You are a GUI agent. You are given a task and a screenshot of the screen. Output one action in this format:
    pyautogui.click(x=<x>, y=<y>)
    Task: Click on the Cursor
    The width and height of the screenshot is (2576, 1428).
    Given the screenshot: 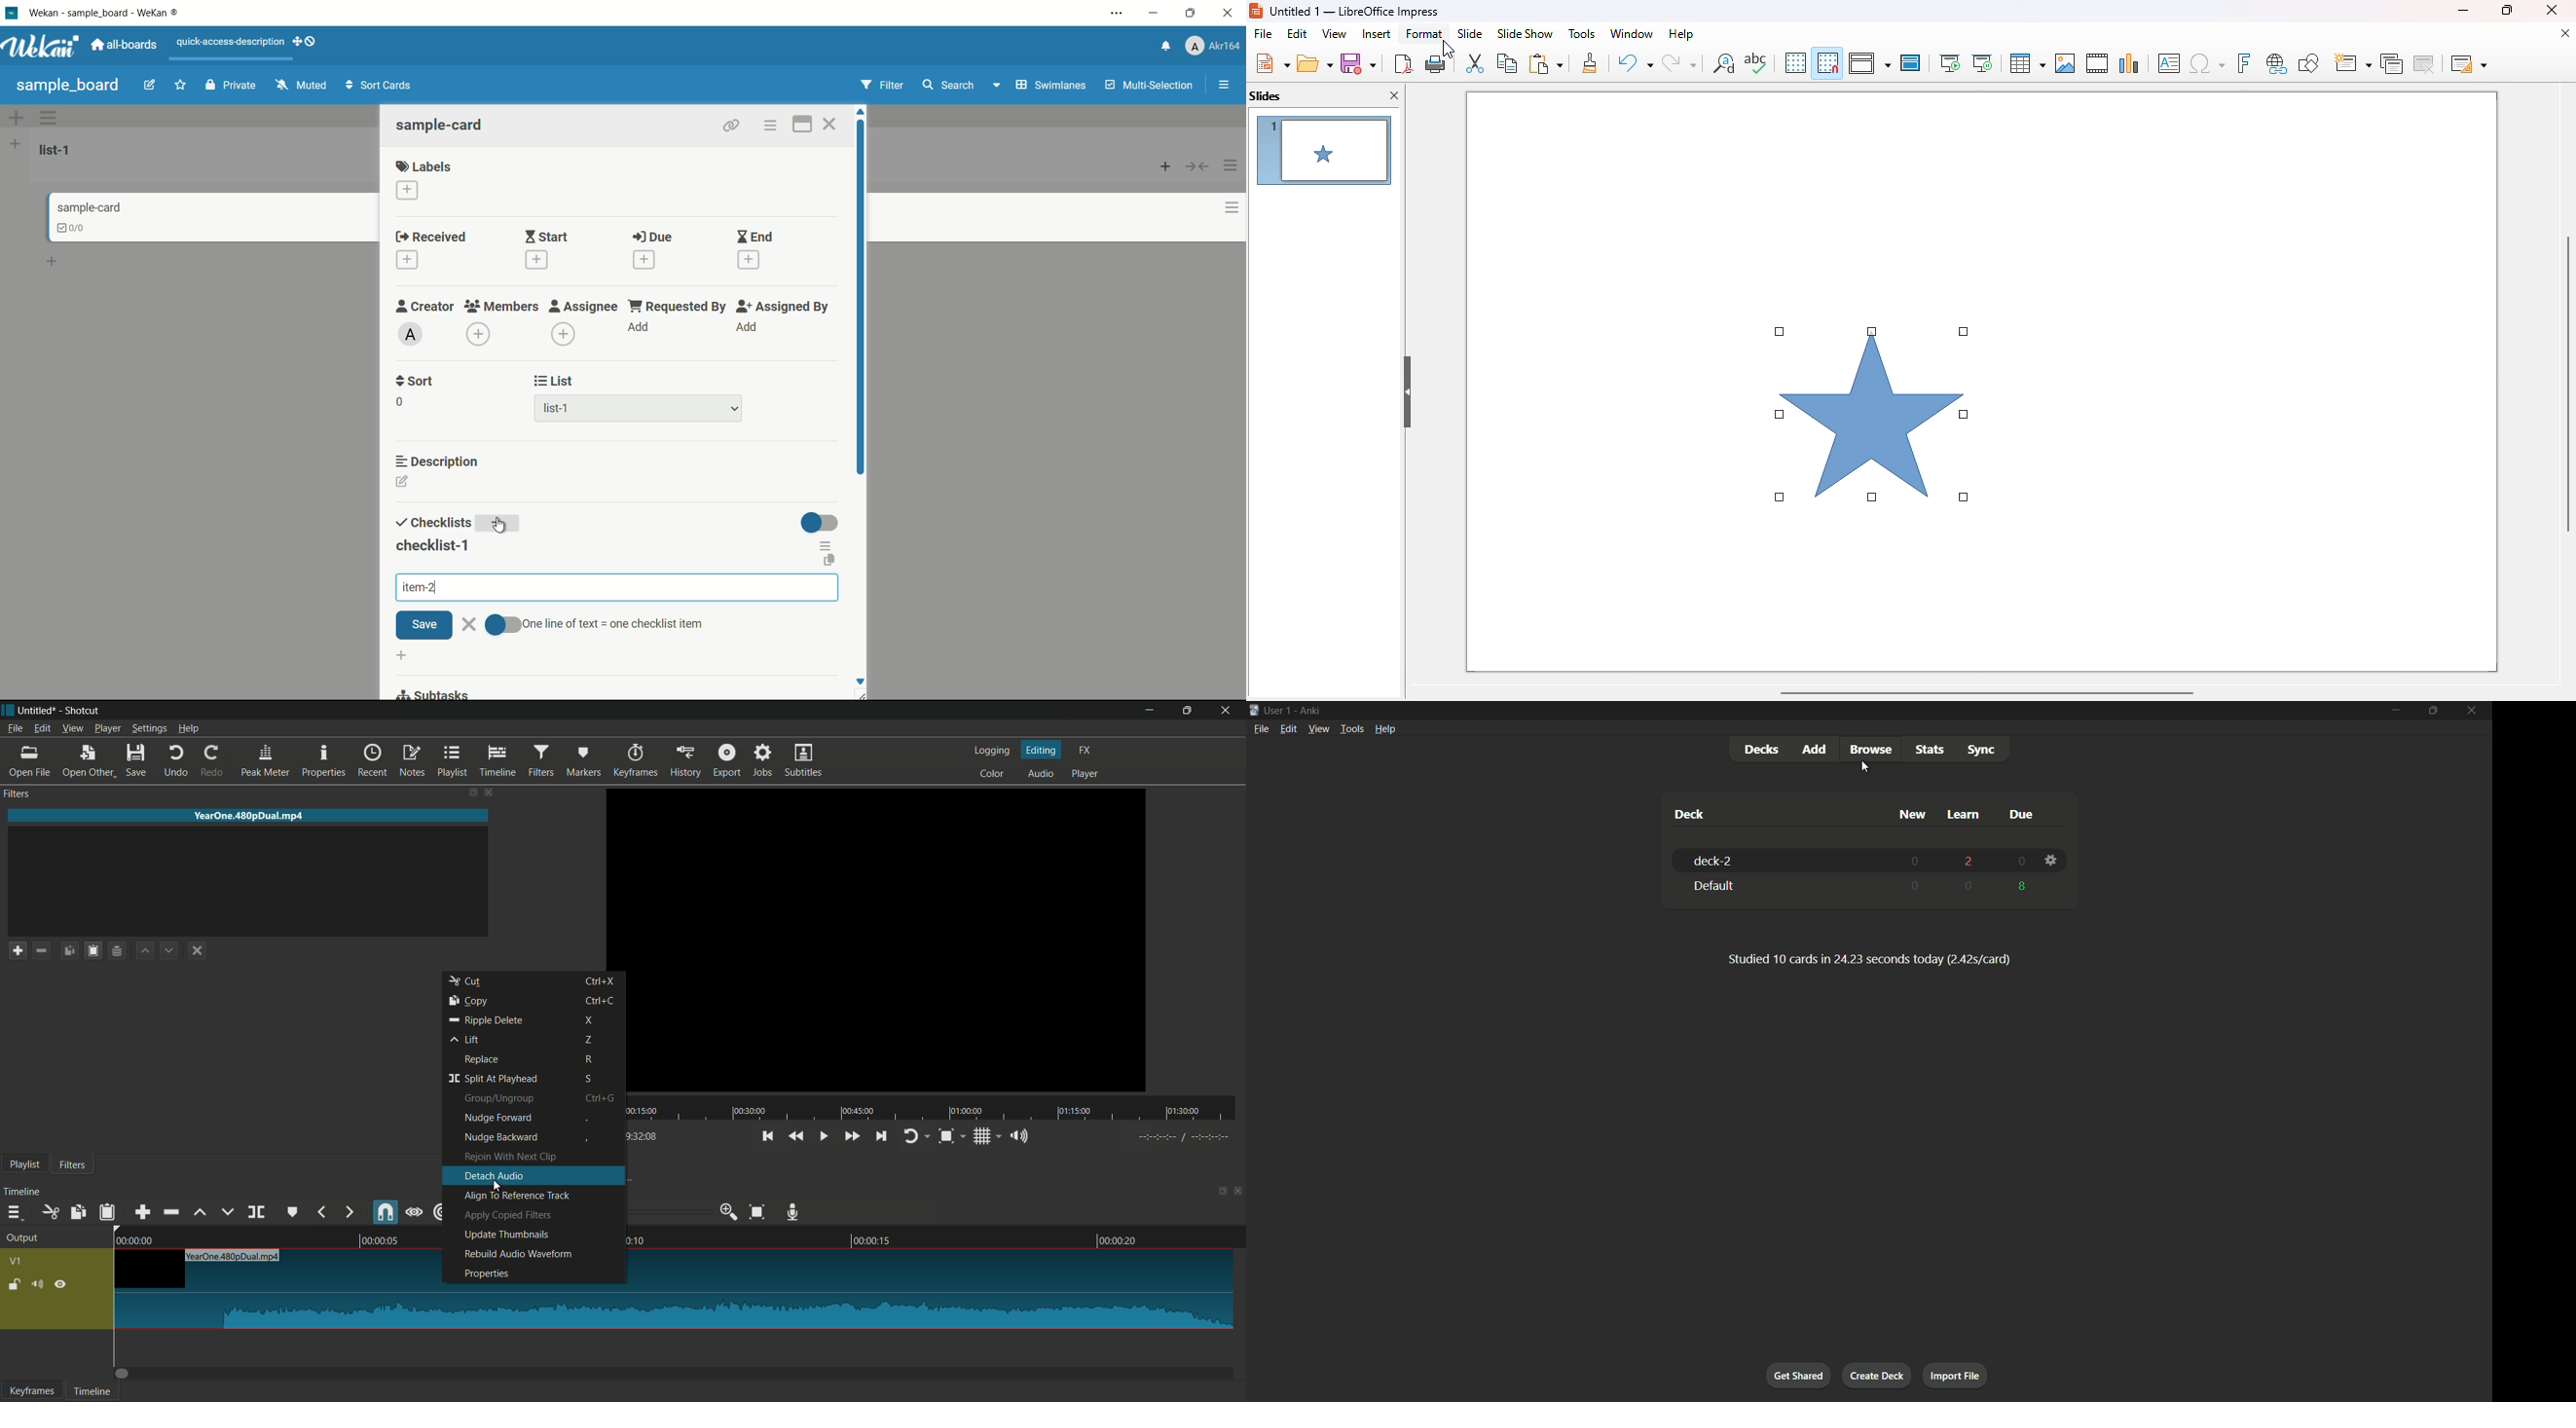 What is the action you would take?
    pyautogui.click(x=1864, y=770)
    